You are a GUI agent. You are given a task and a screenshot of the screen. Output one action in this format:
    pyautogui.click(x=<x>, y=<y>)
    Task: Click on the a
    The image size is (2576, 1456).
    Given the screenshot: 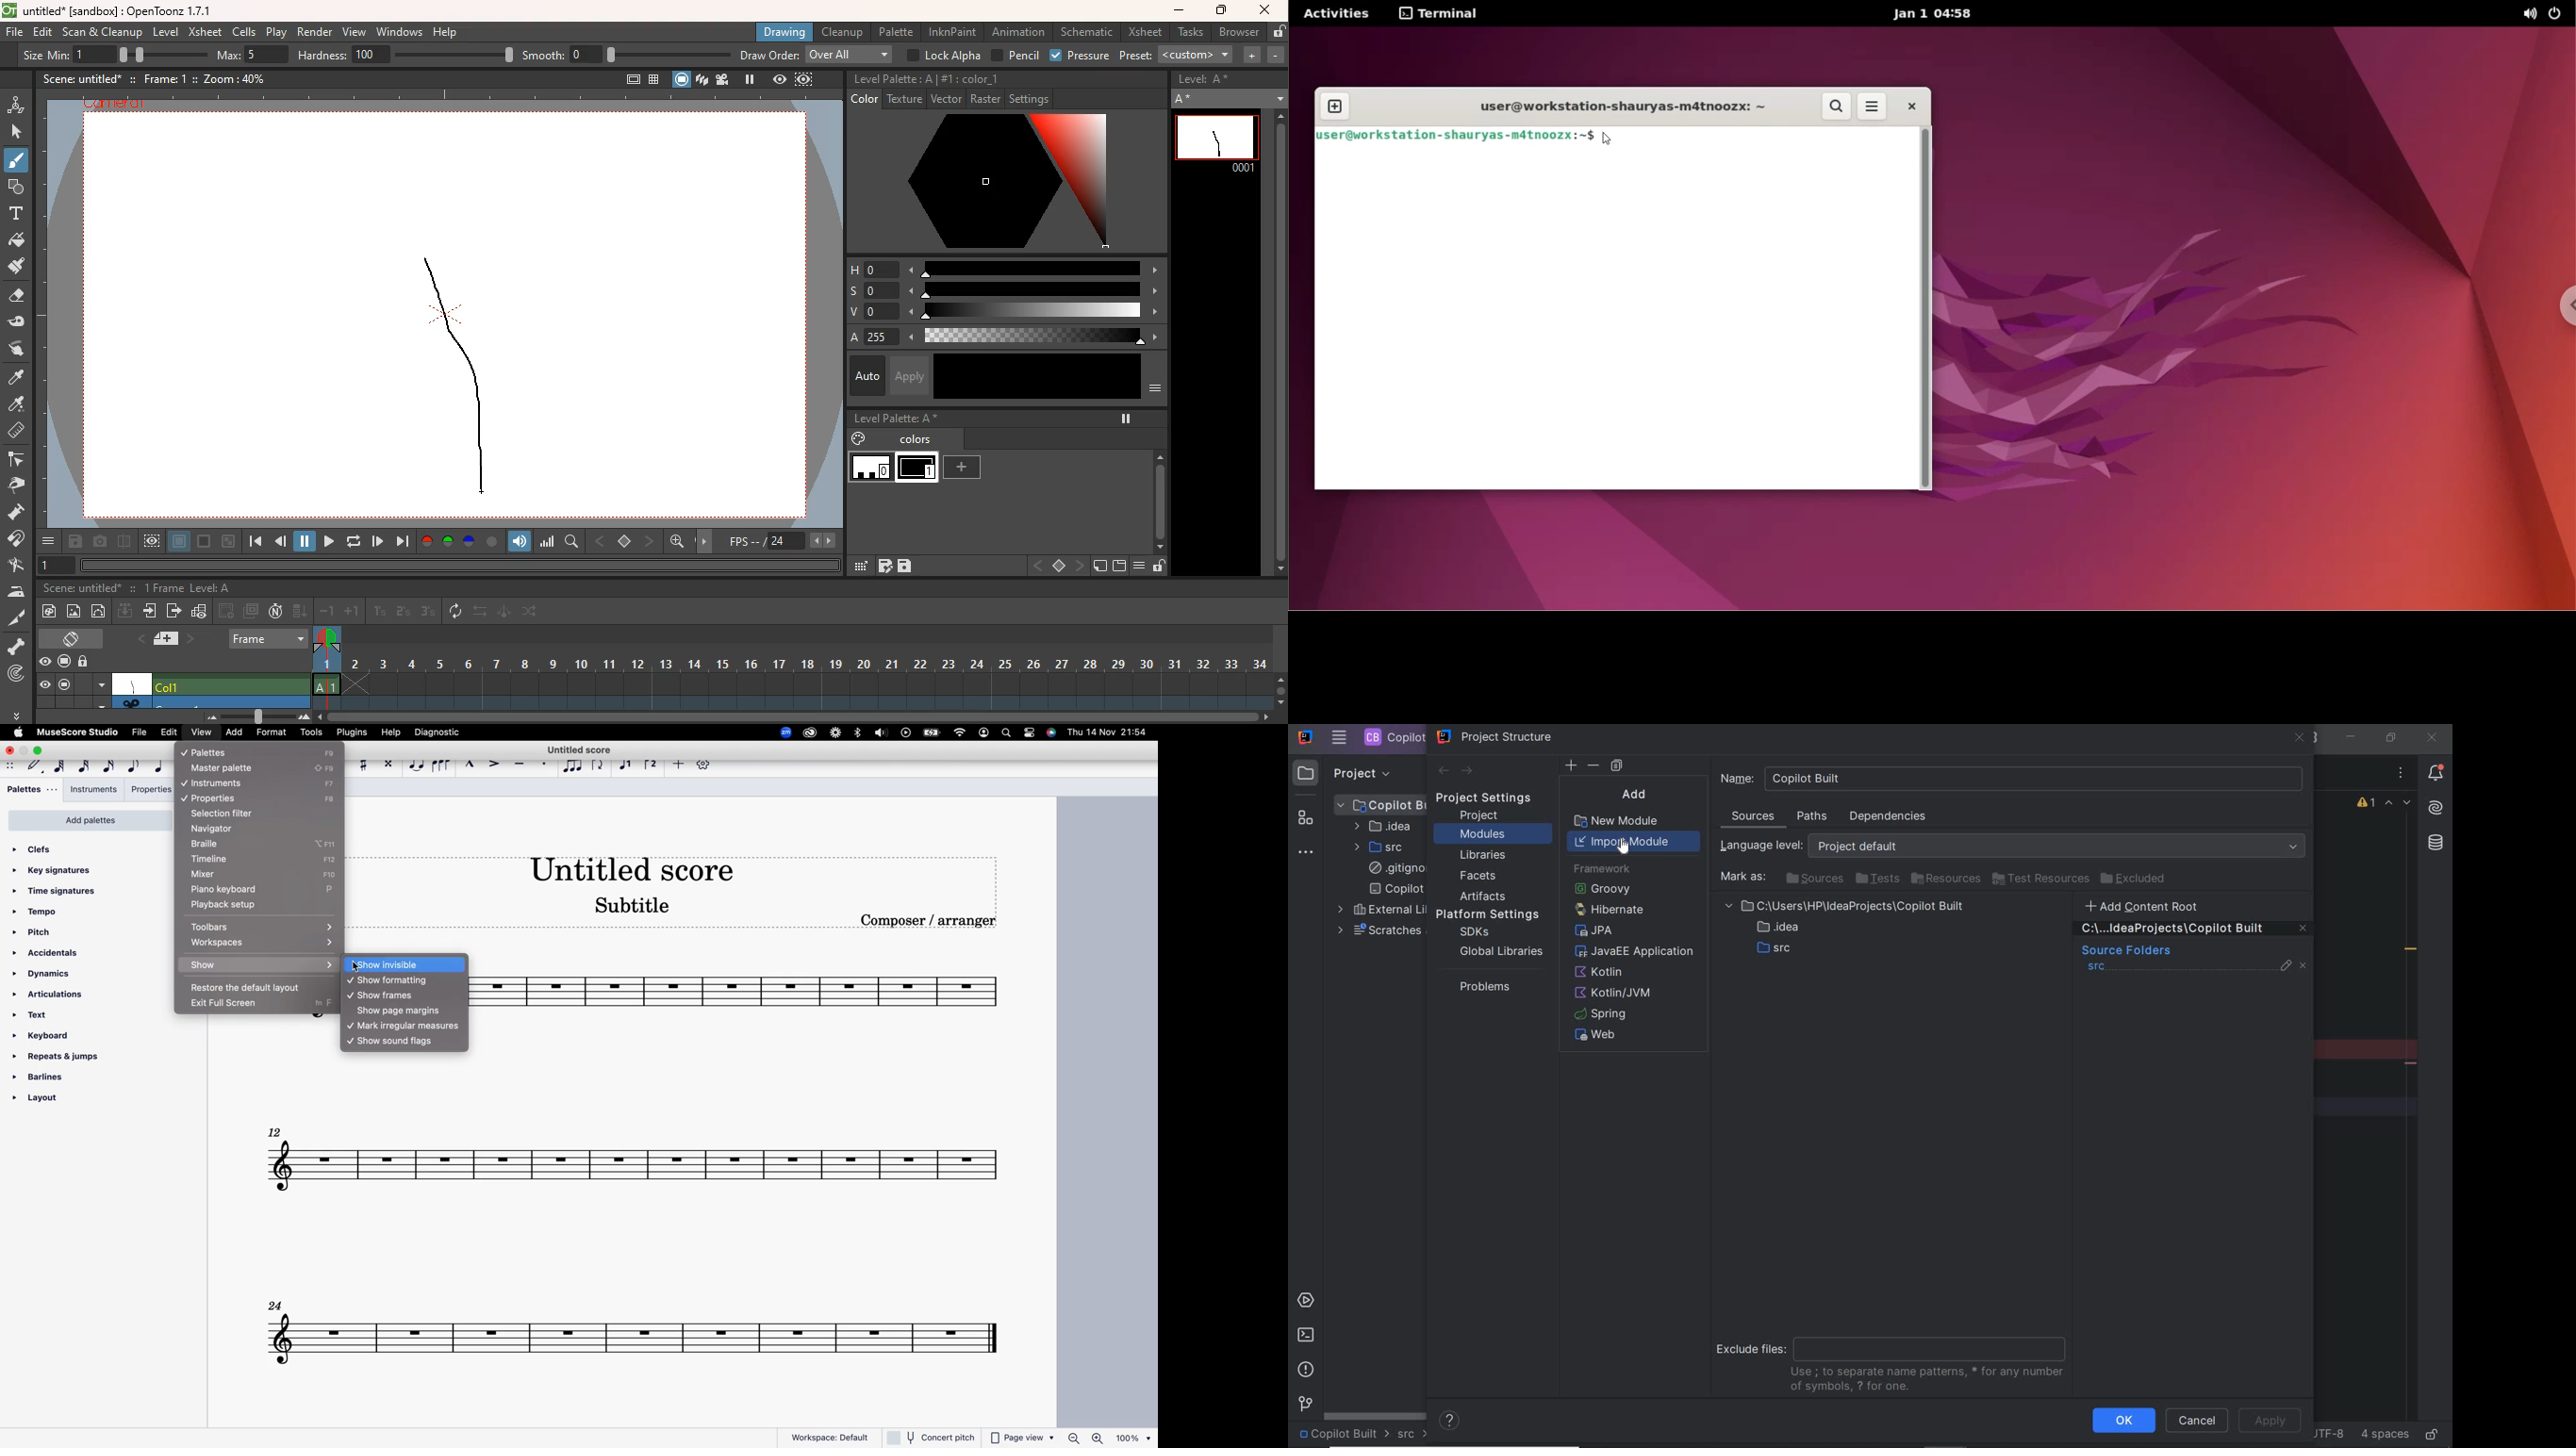 What is the action you would take?
    pyautogui.click(x=856, y=337)
    